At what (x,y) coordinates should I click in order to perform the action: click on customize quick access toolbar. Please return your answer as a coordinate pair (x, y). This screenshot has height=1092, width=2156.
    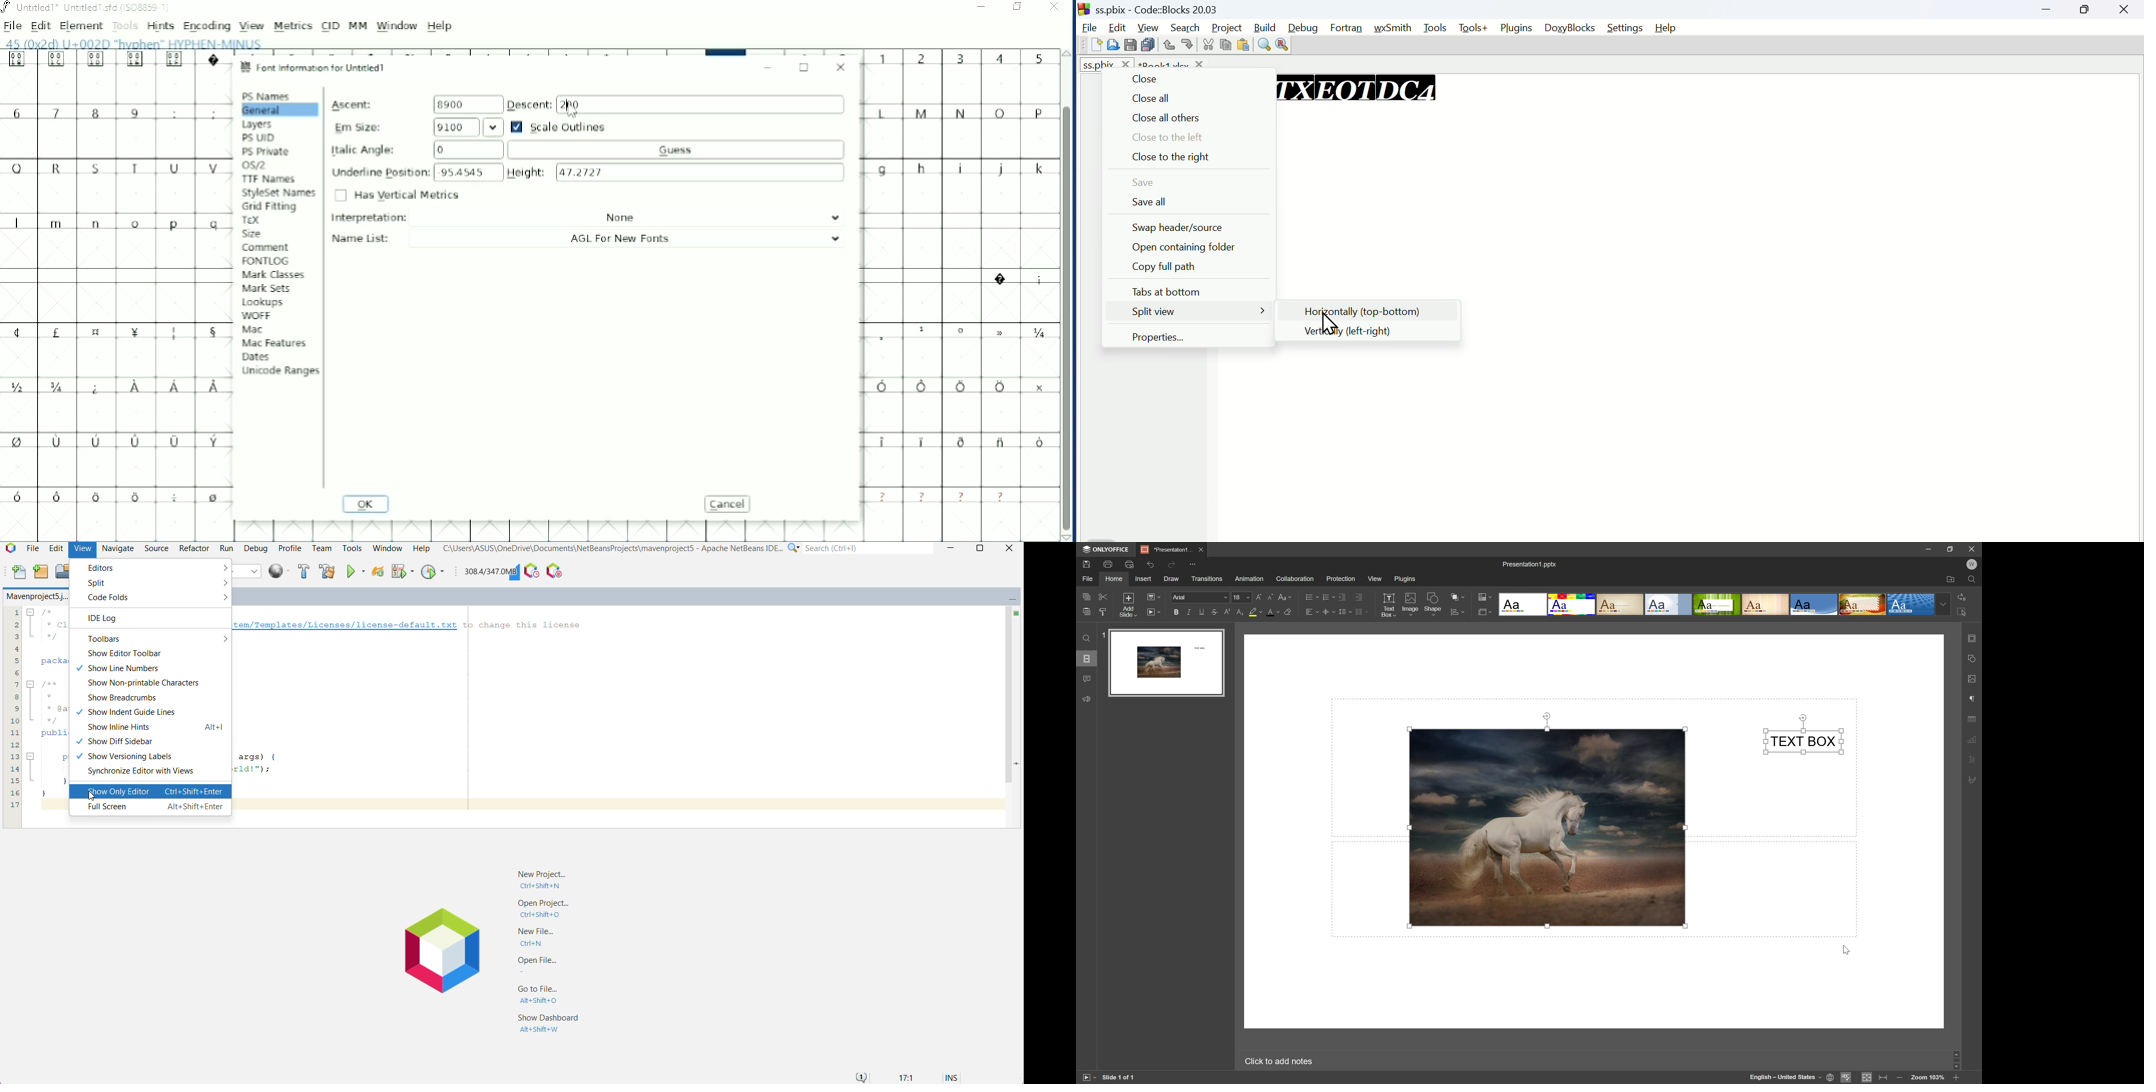
    Looking at the image, I should click on (1198, 563).